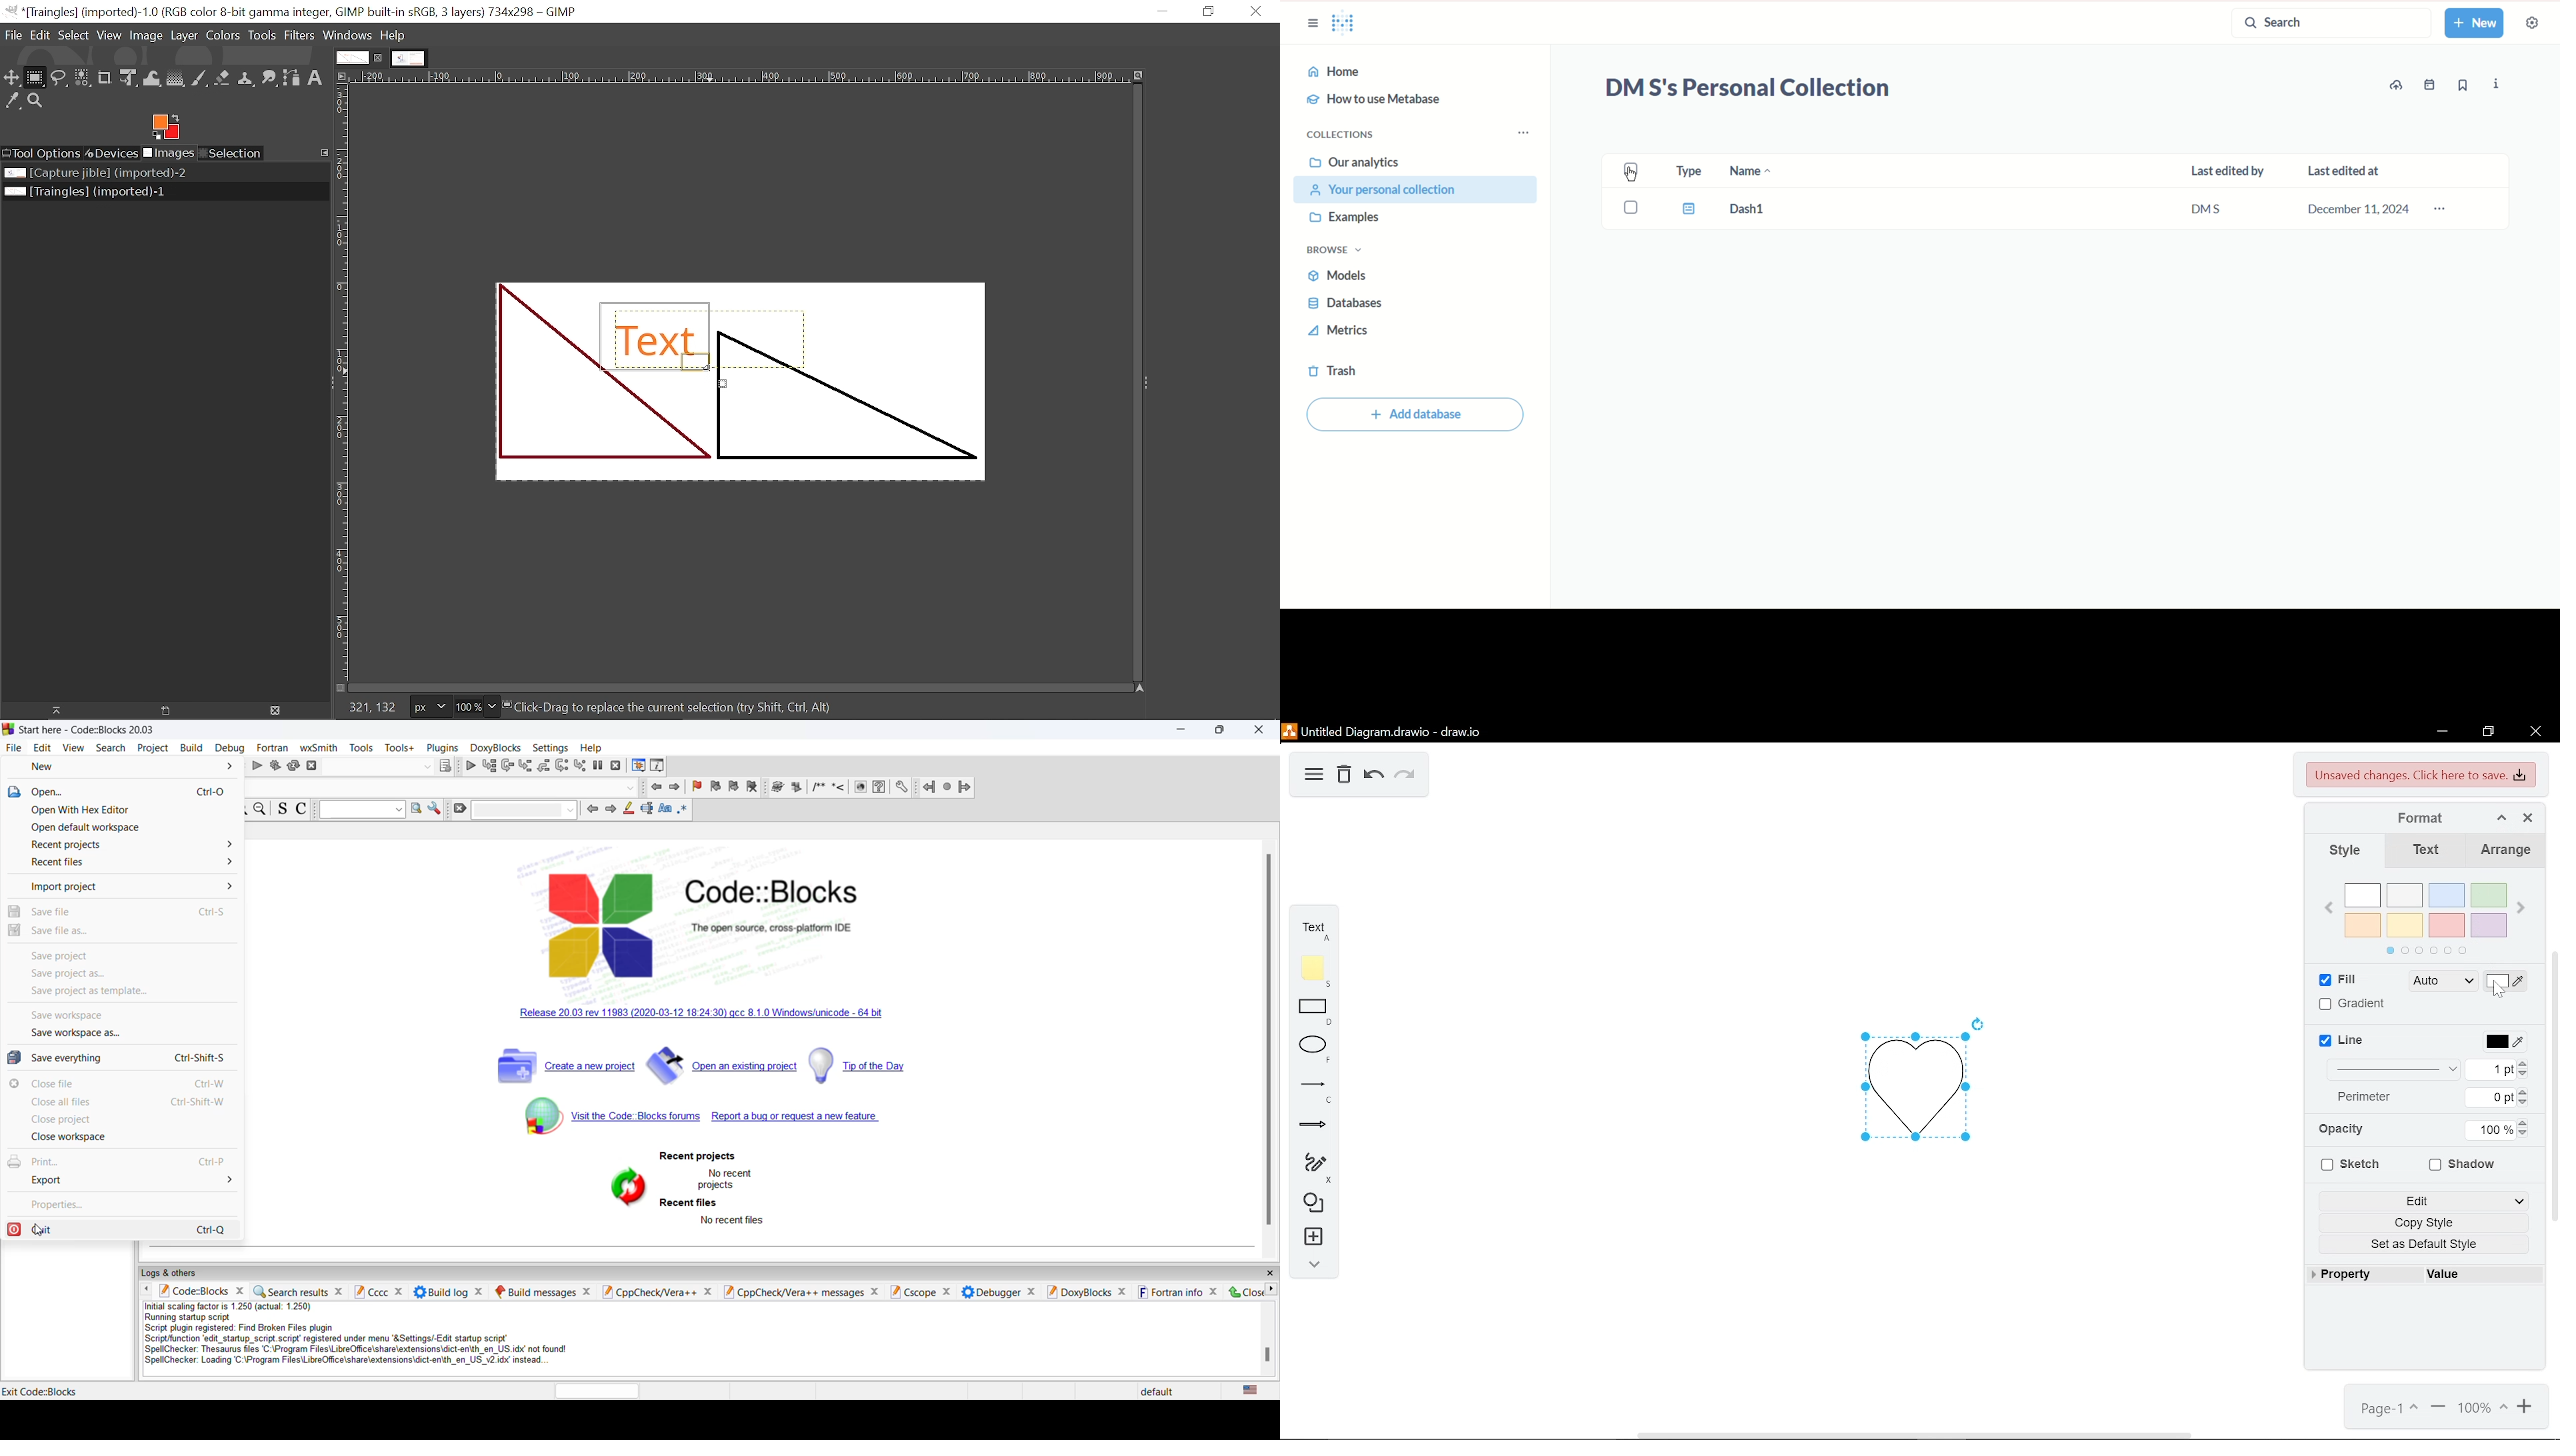 Image resolution: width=2576 pixels, height=1456 pixels. Describe the element at coordinates (543, 765) in the screenshot. I see `step into` at that location.